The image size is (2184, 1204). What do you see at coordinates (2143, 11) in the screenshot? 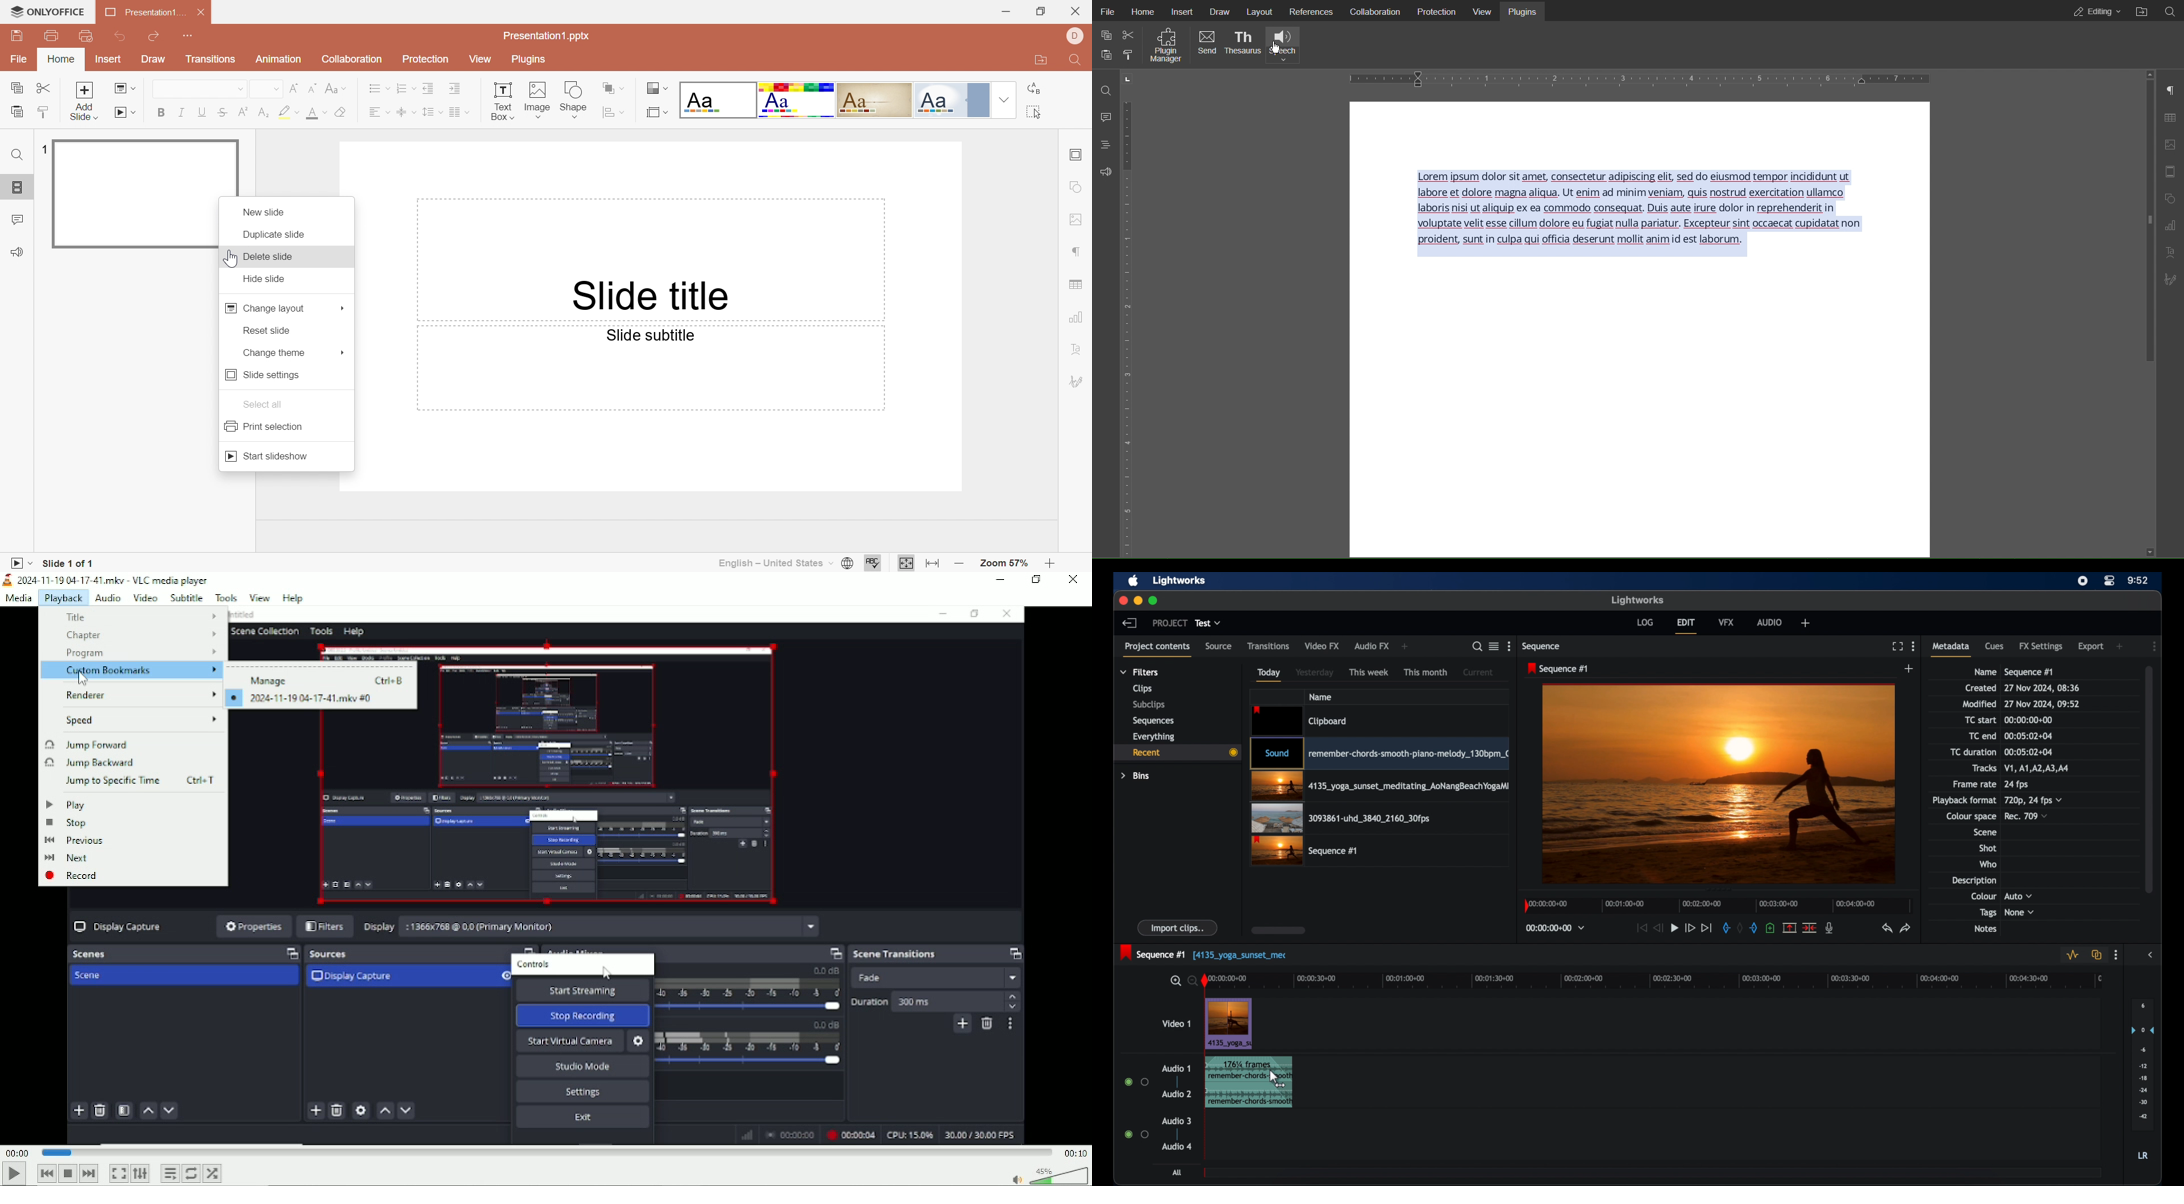
I see `Open File Location` at bounding box center [2143, 11].